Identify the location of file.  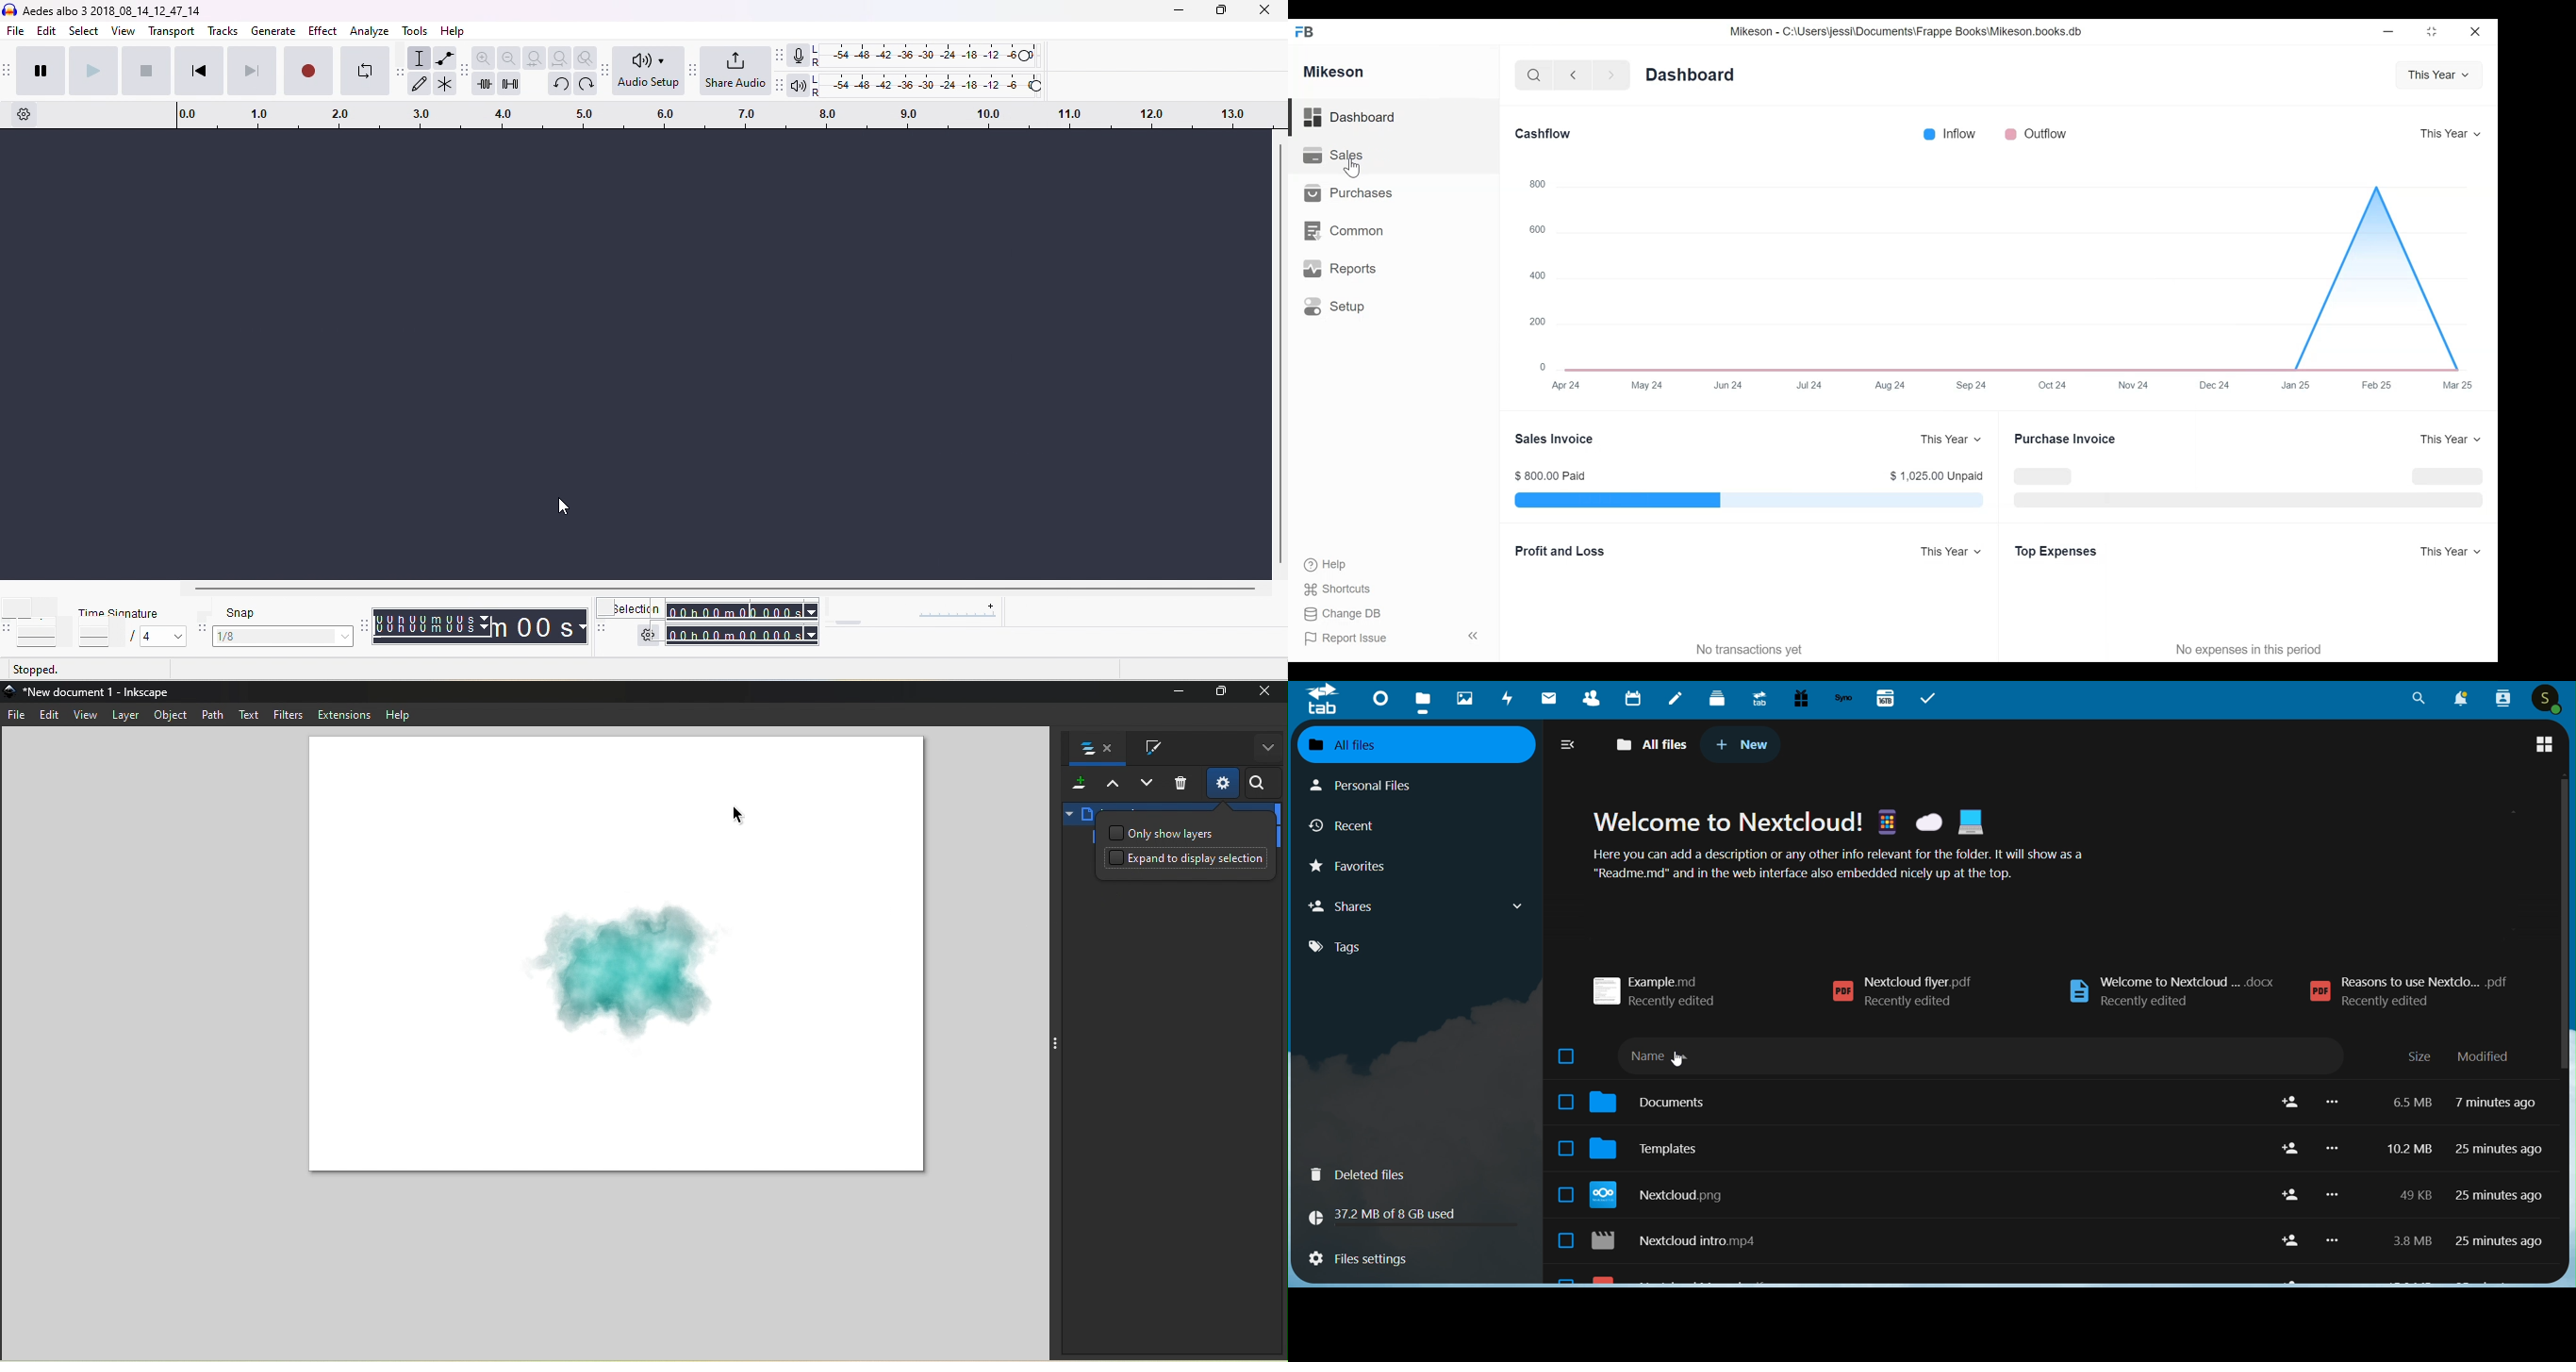
(17, 32).